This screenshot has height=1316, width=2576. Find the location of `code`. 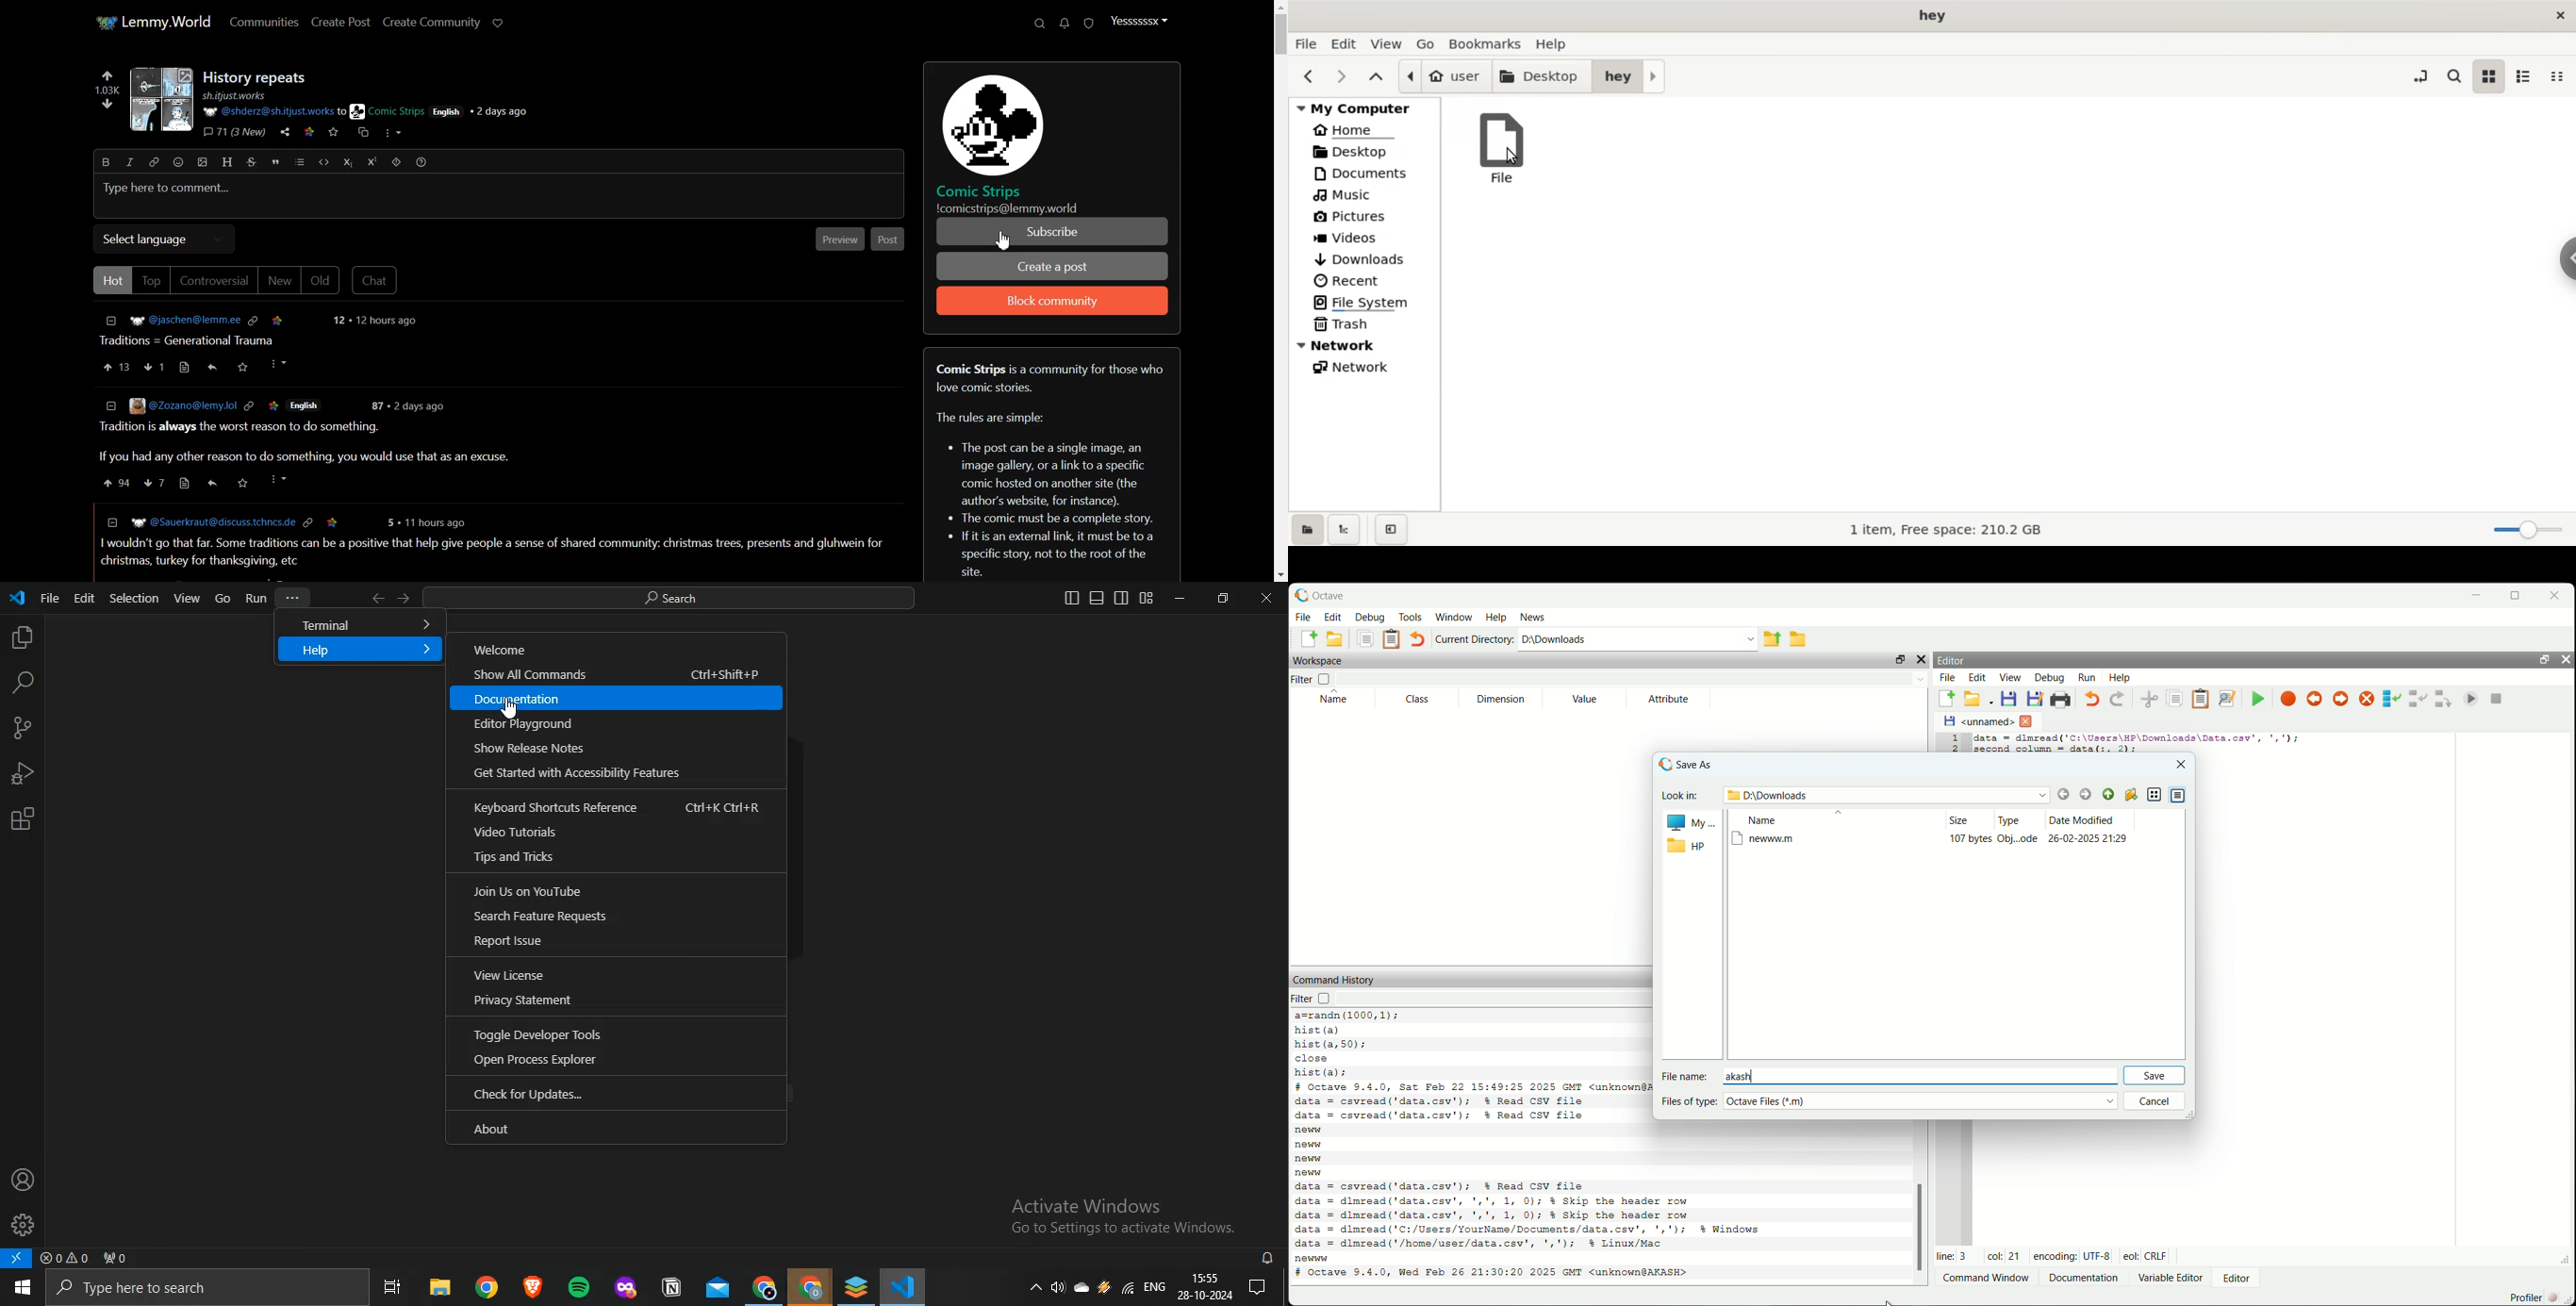

code is located at coordinates (1362, 1044).